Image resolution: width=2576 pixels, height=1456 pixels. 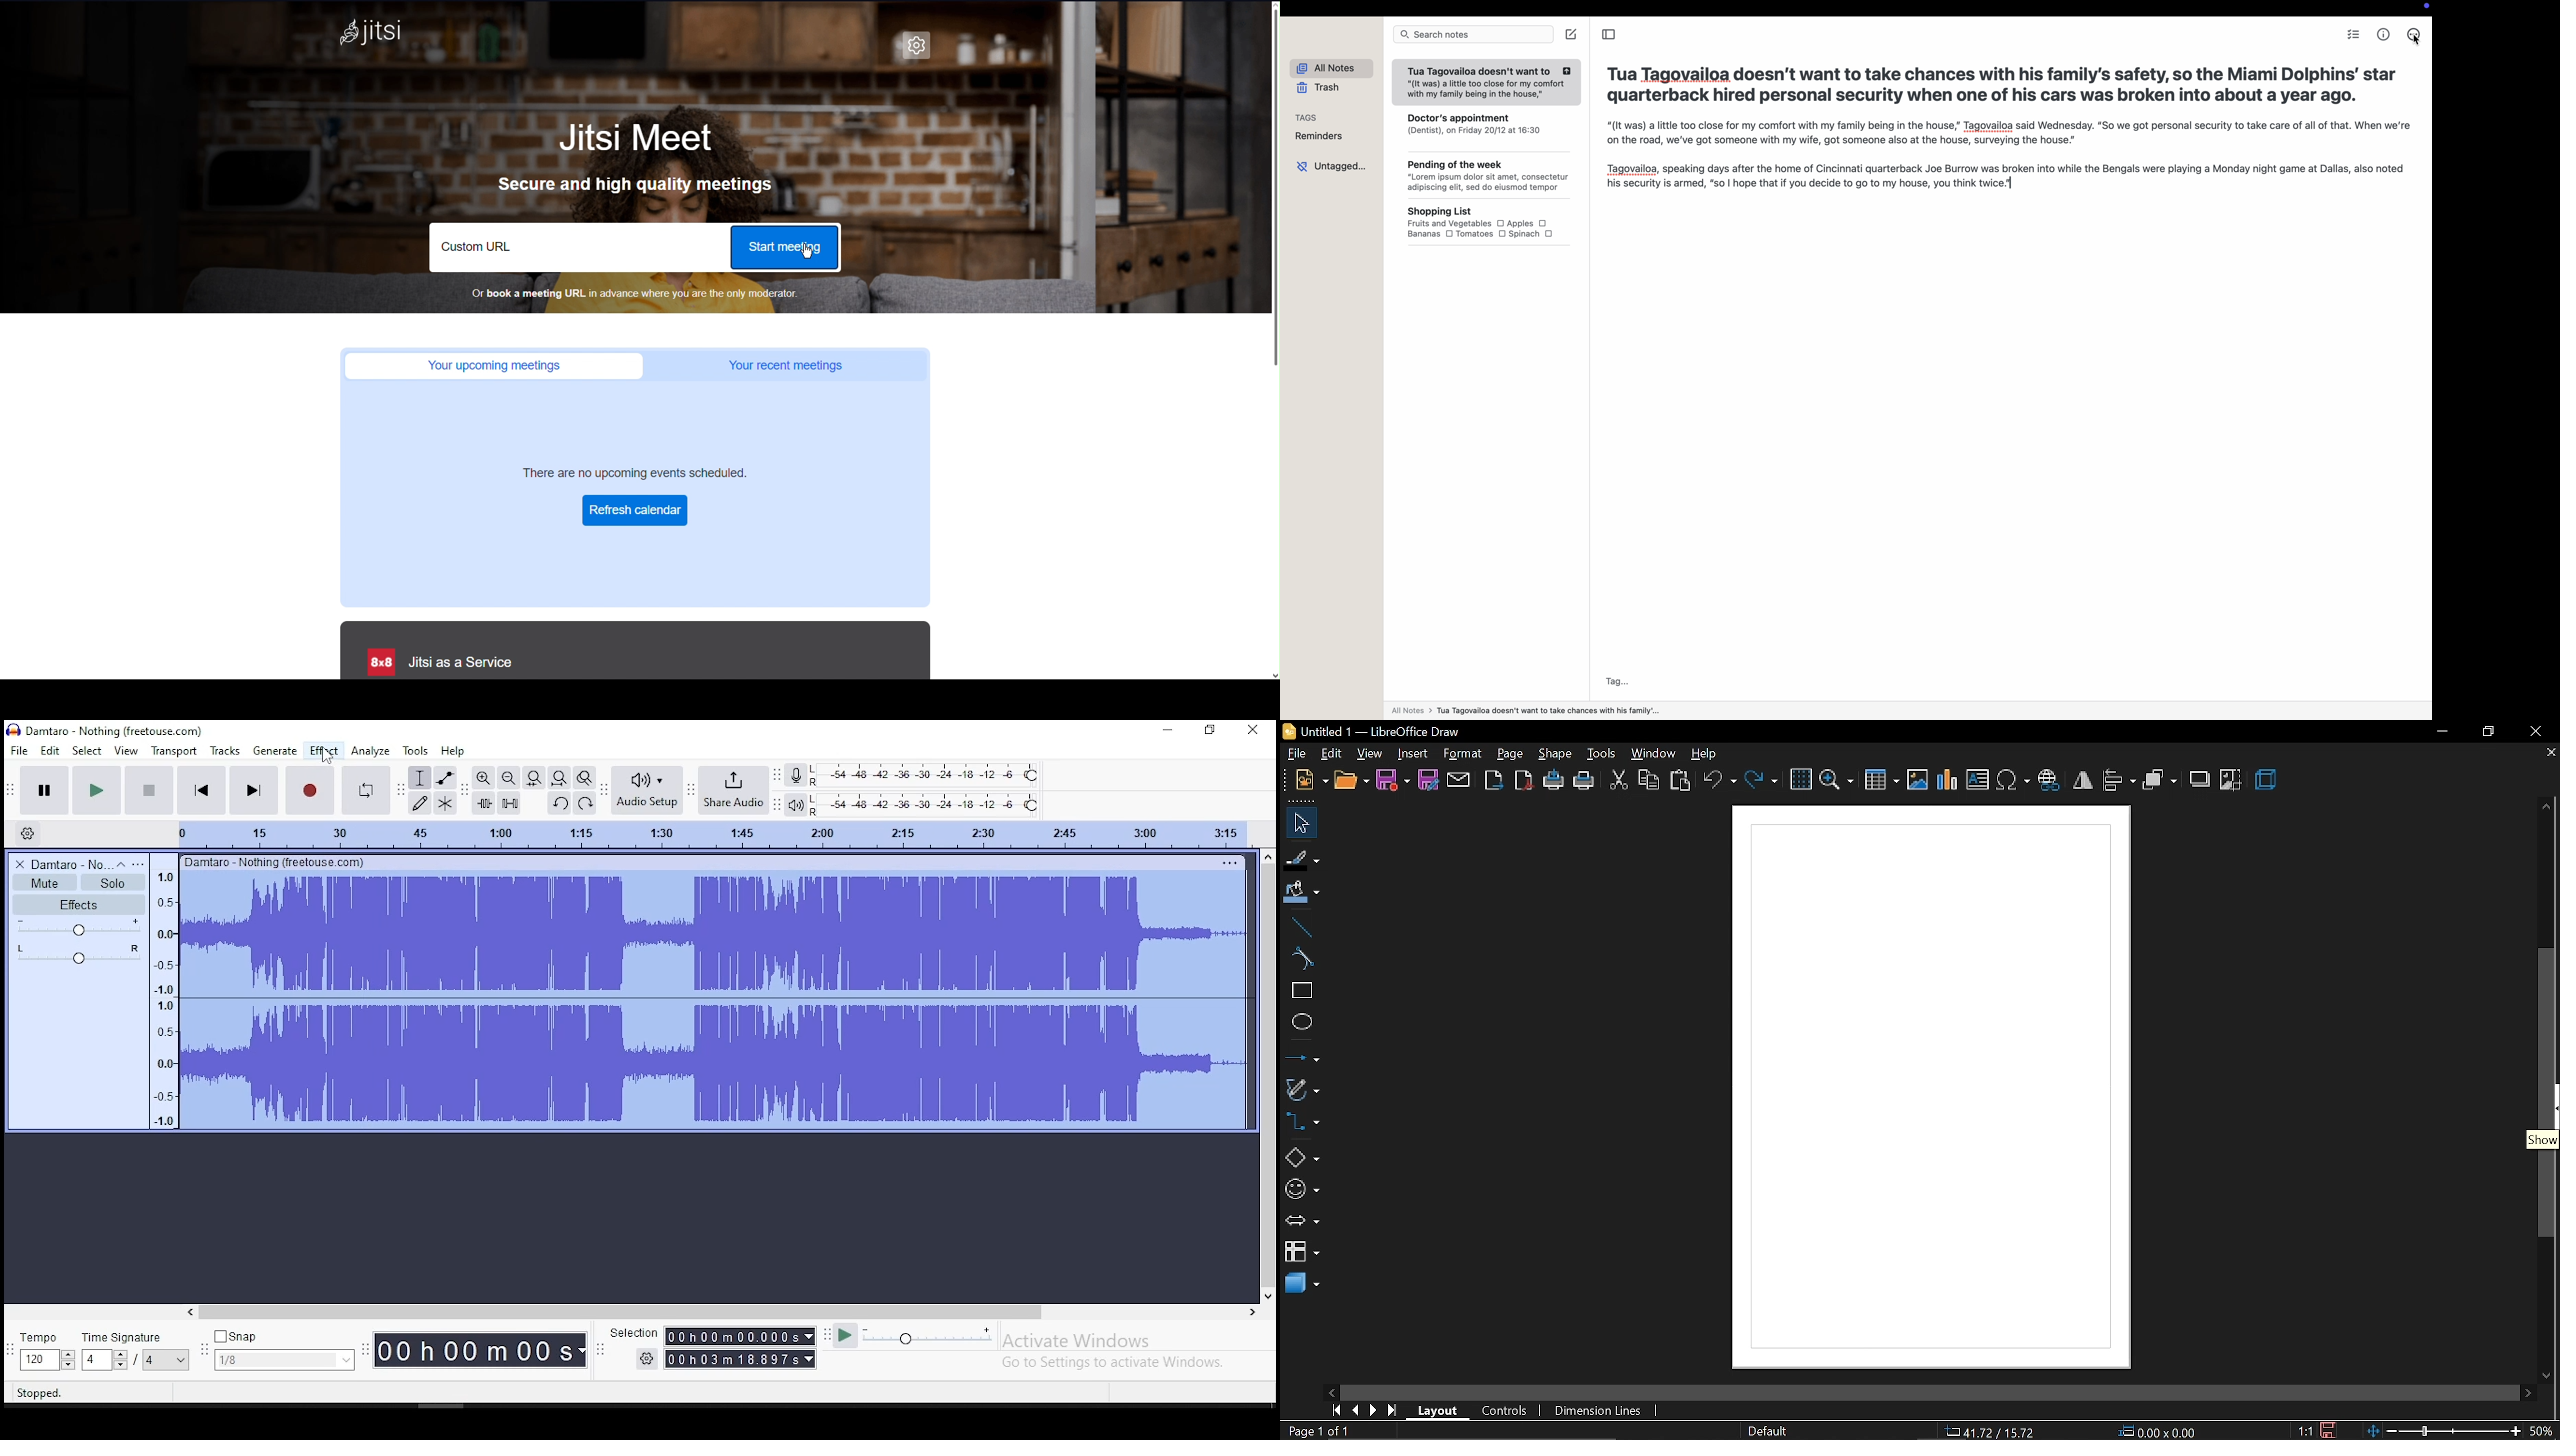 I want to click on reminders, so click(x=1315, y=137).